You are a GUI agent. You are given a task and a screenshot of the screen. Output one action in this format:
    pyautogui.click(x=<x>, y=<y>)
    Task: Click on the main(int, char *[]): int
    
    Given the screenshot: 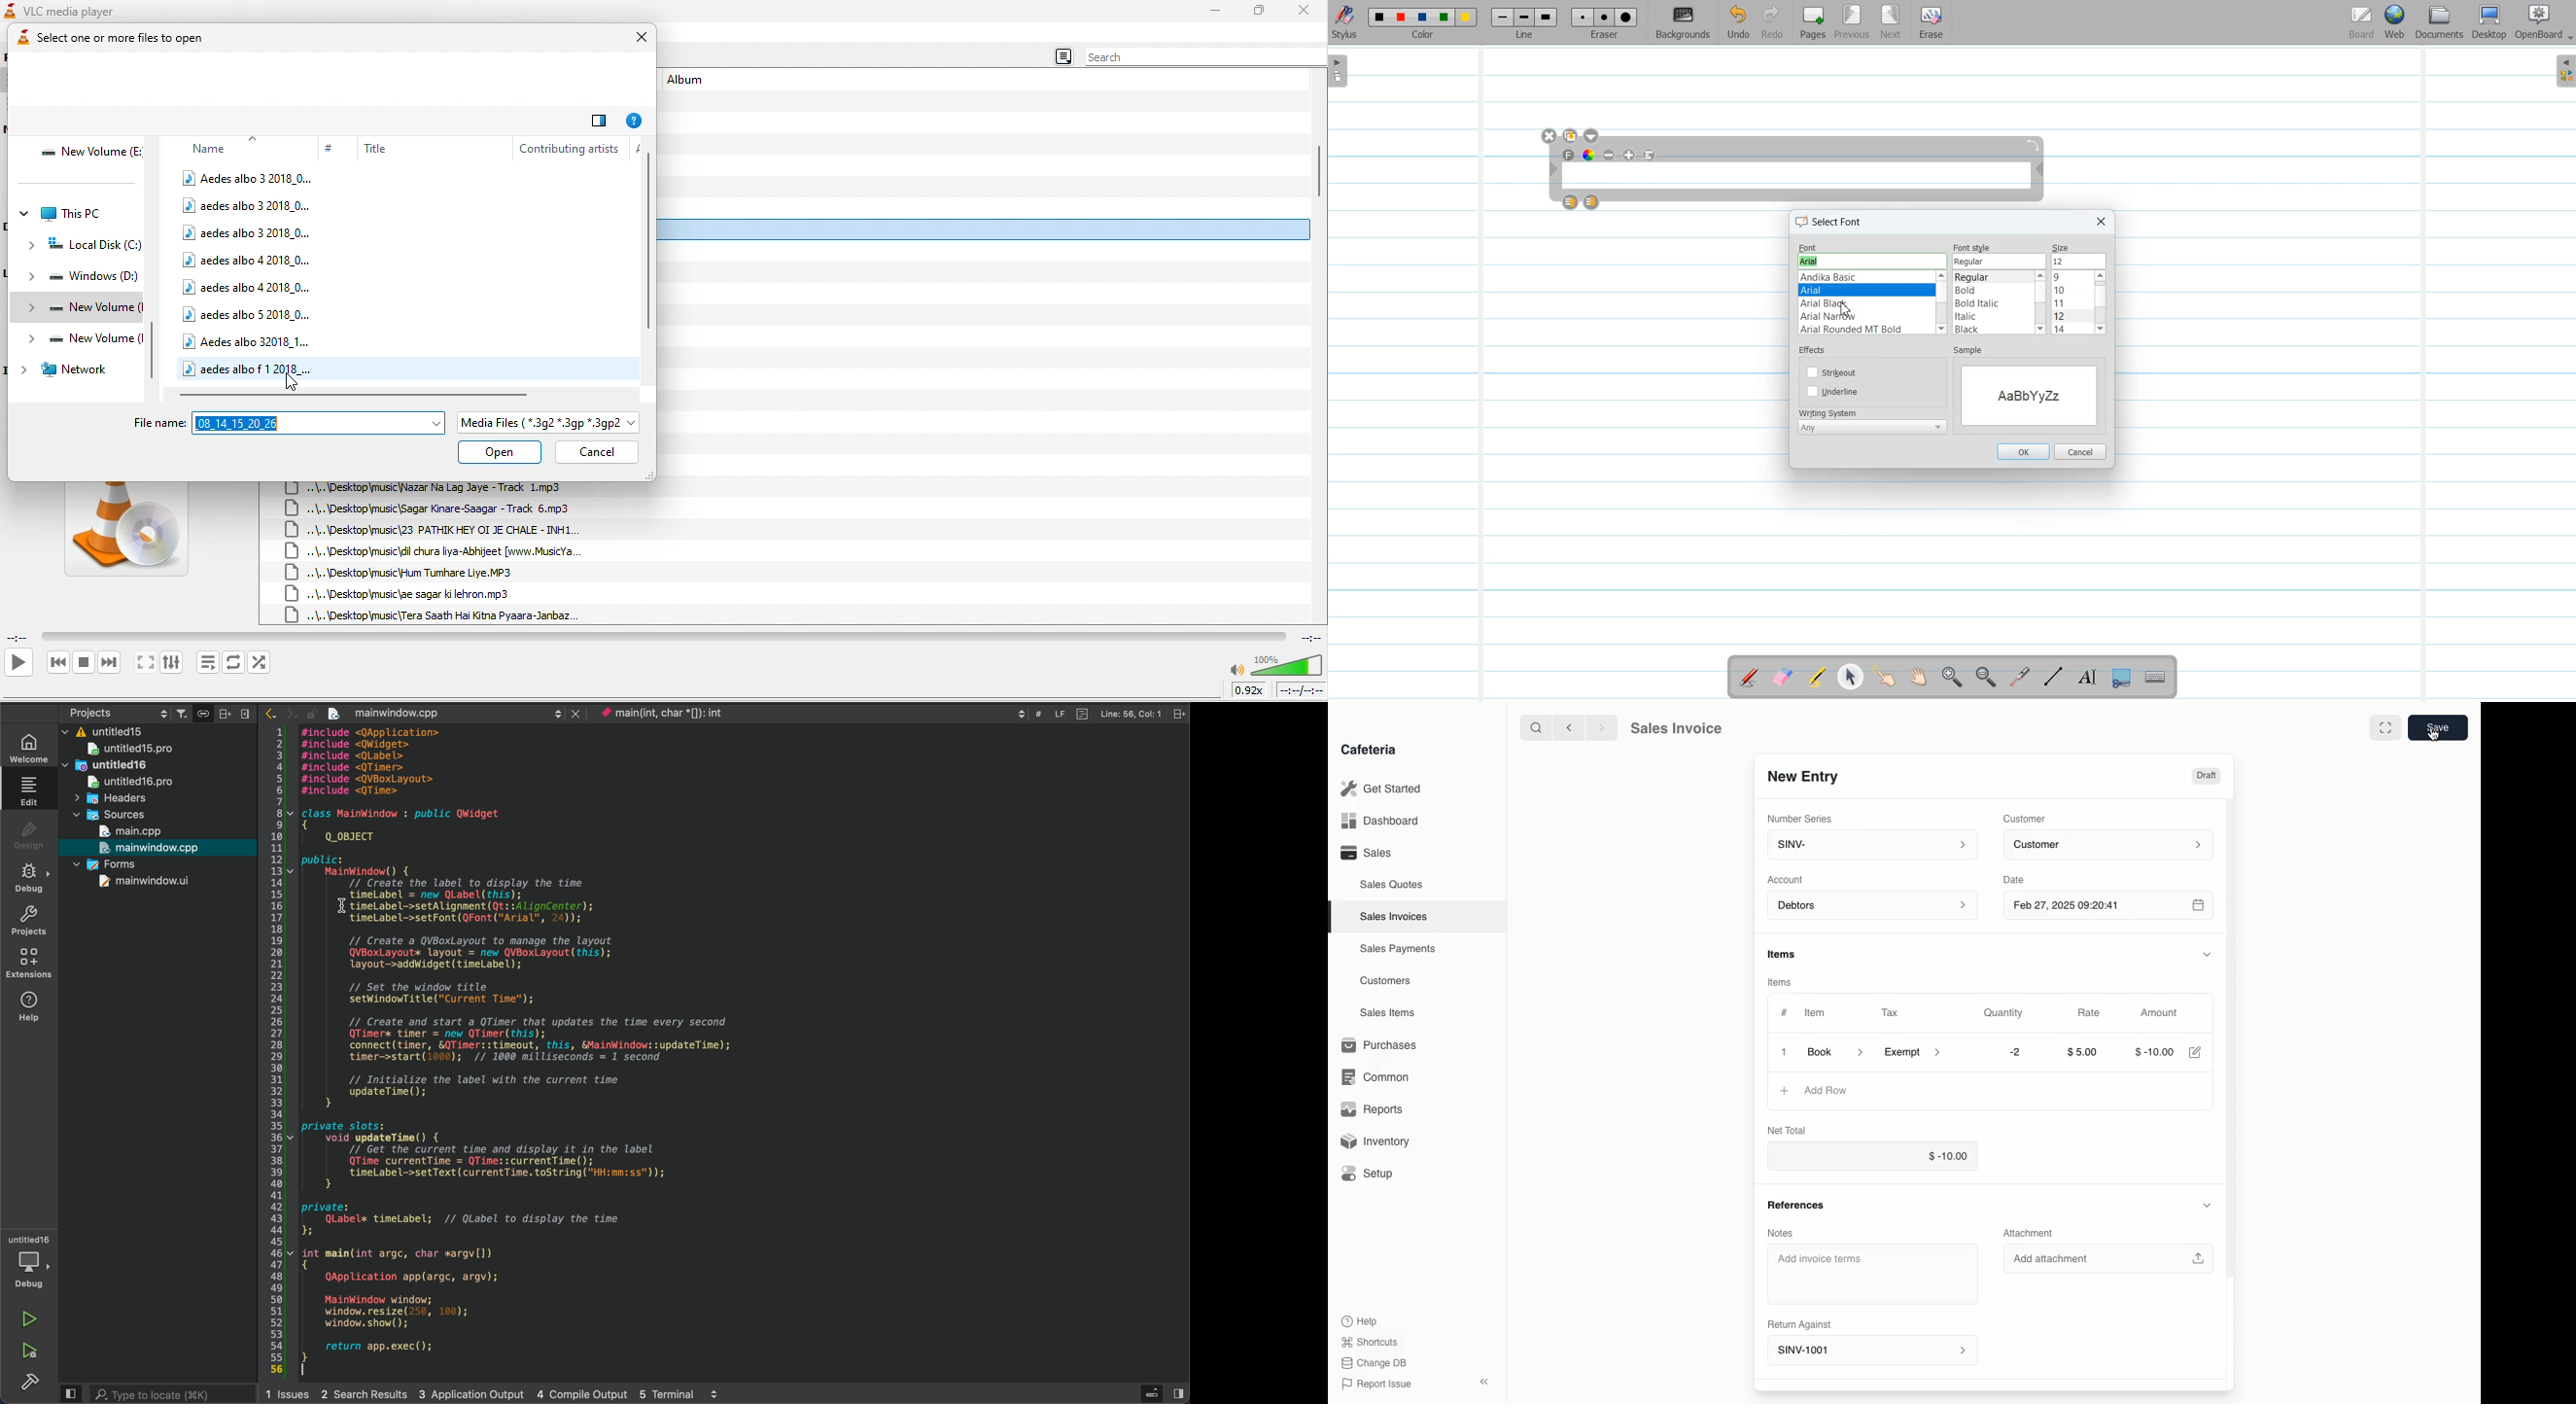 What is the action you would take?
    pyautogui.click(x=814, y=713)
    